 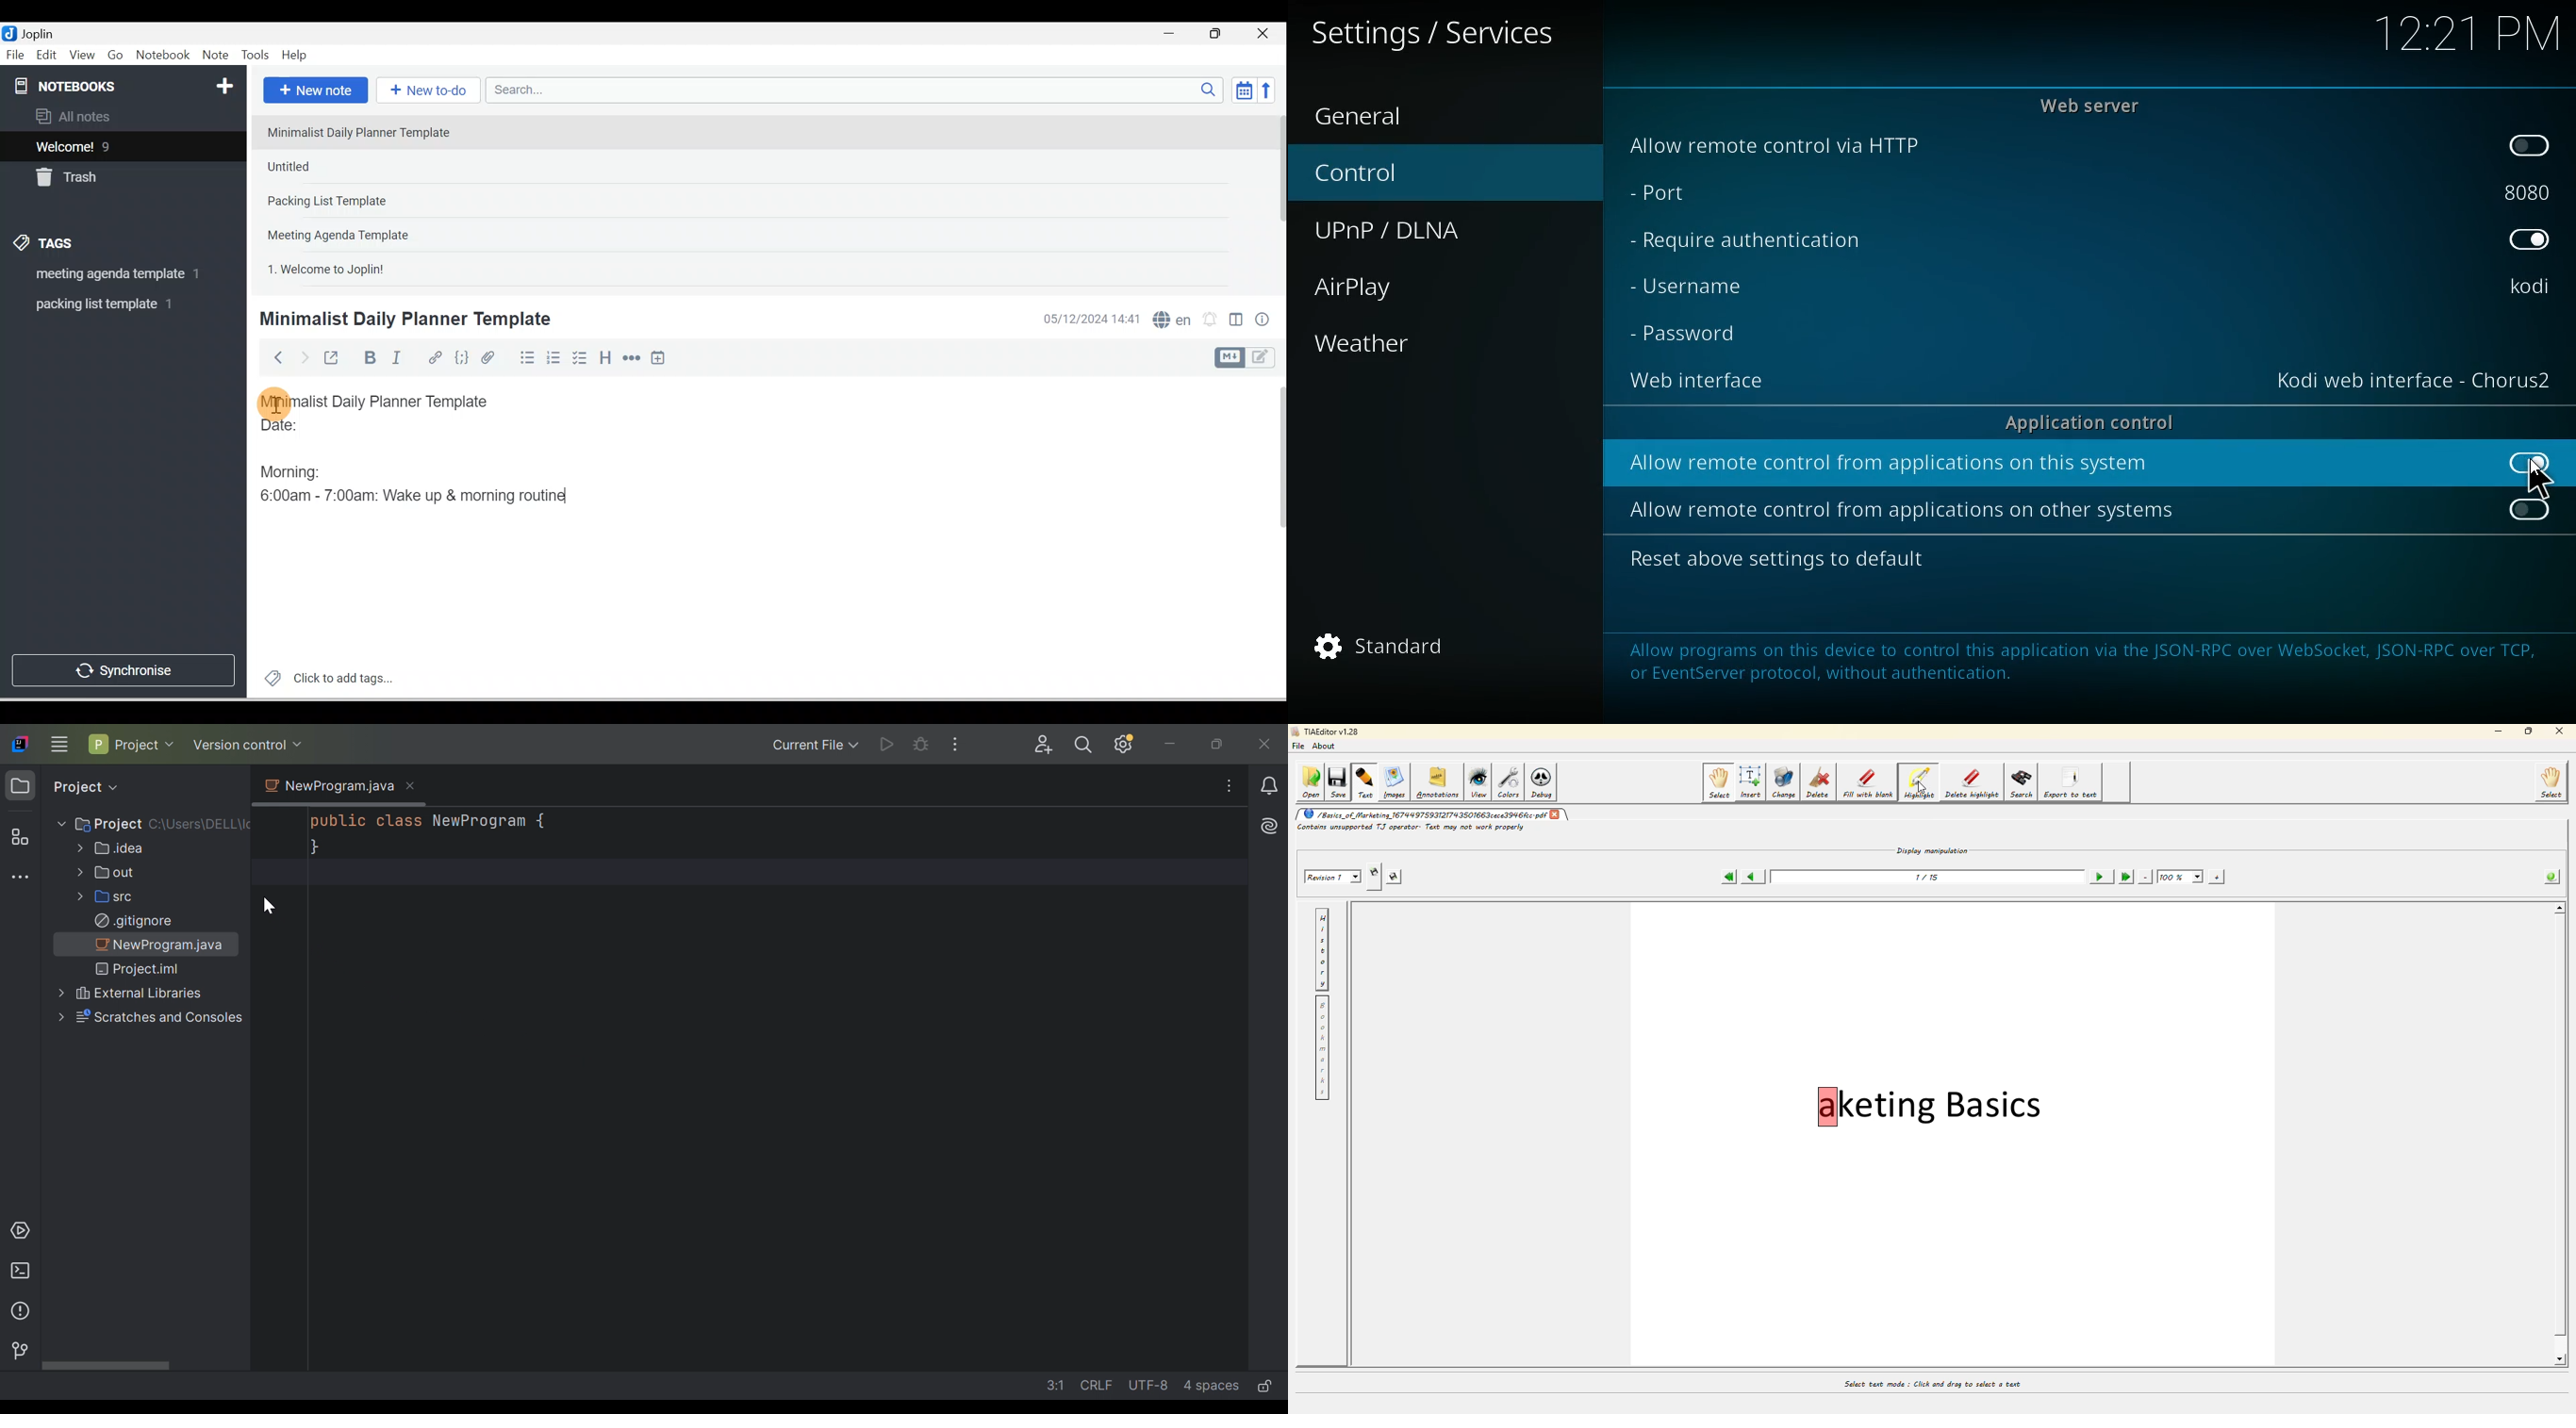 What do you see at coordinates (113, 143) in the screenshot?
I see `Notes` at bounding box center [113, 143].